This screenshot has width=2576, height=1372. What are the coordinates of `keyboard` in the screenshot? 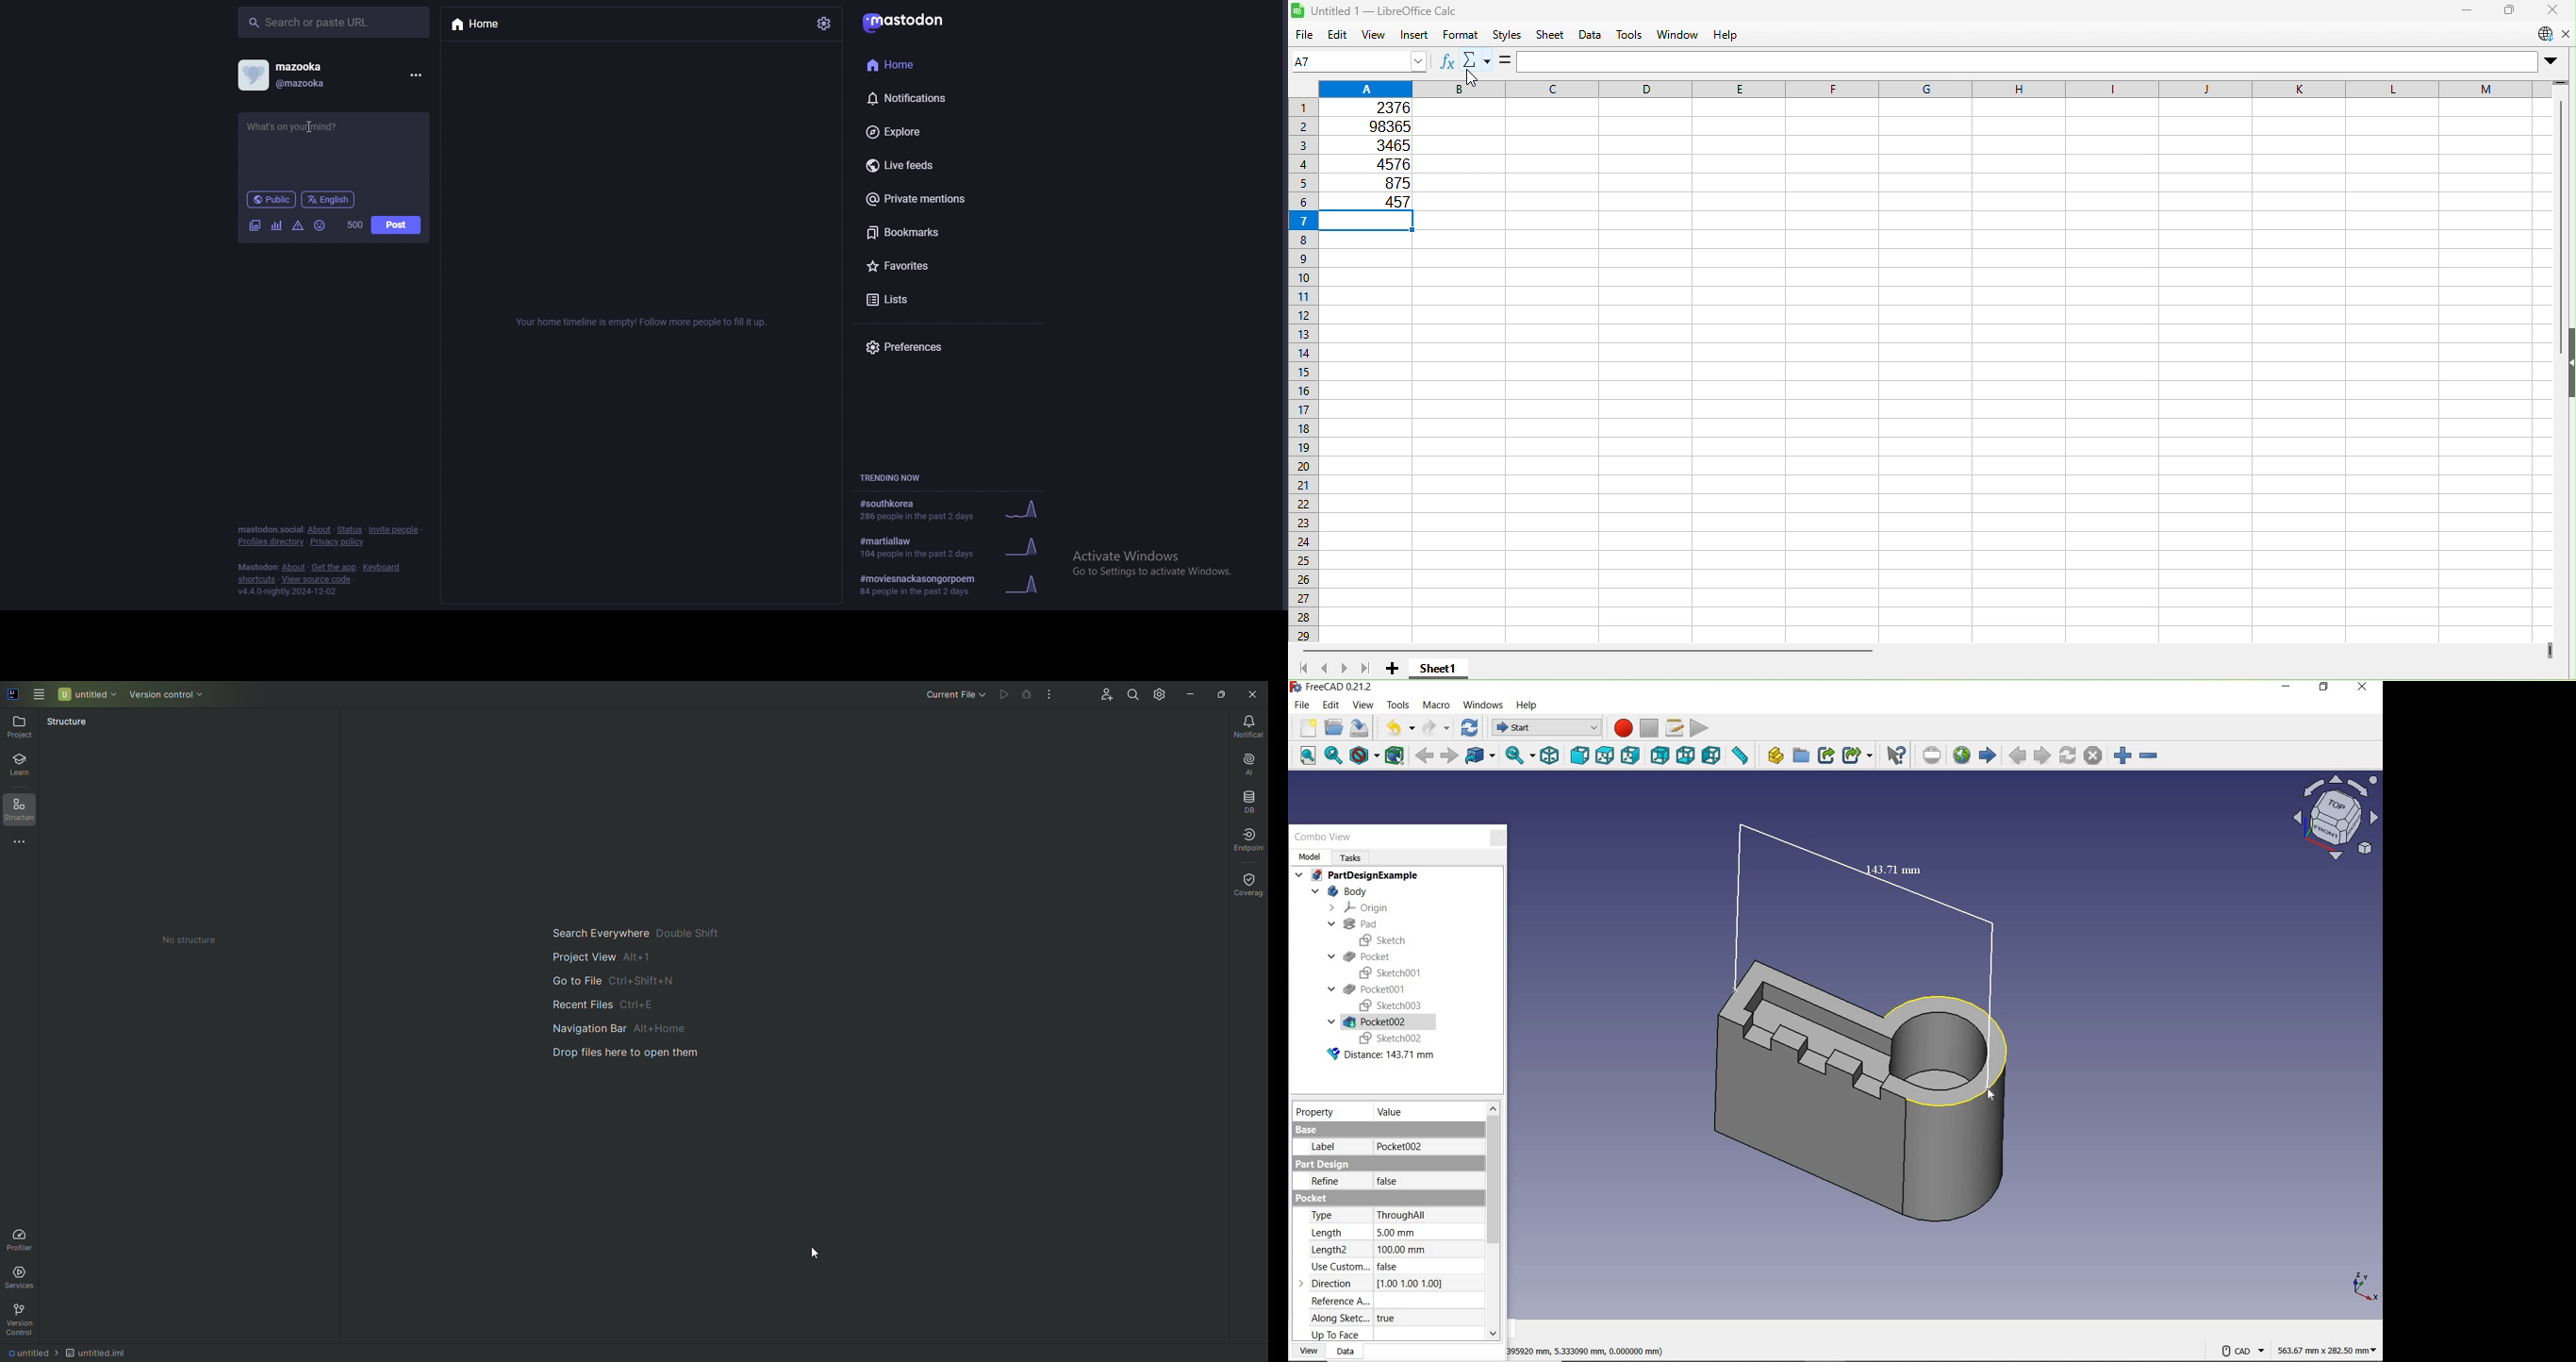 It's located at (380, 568).